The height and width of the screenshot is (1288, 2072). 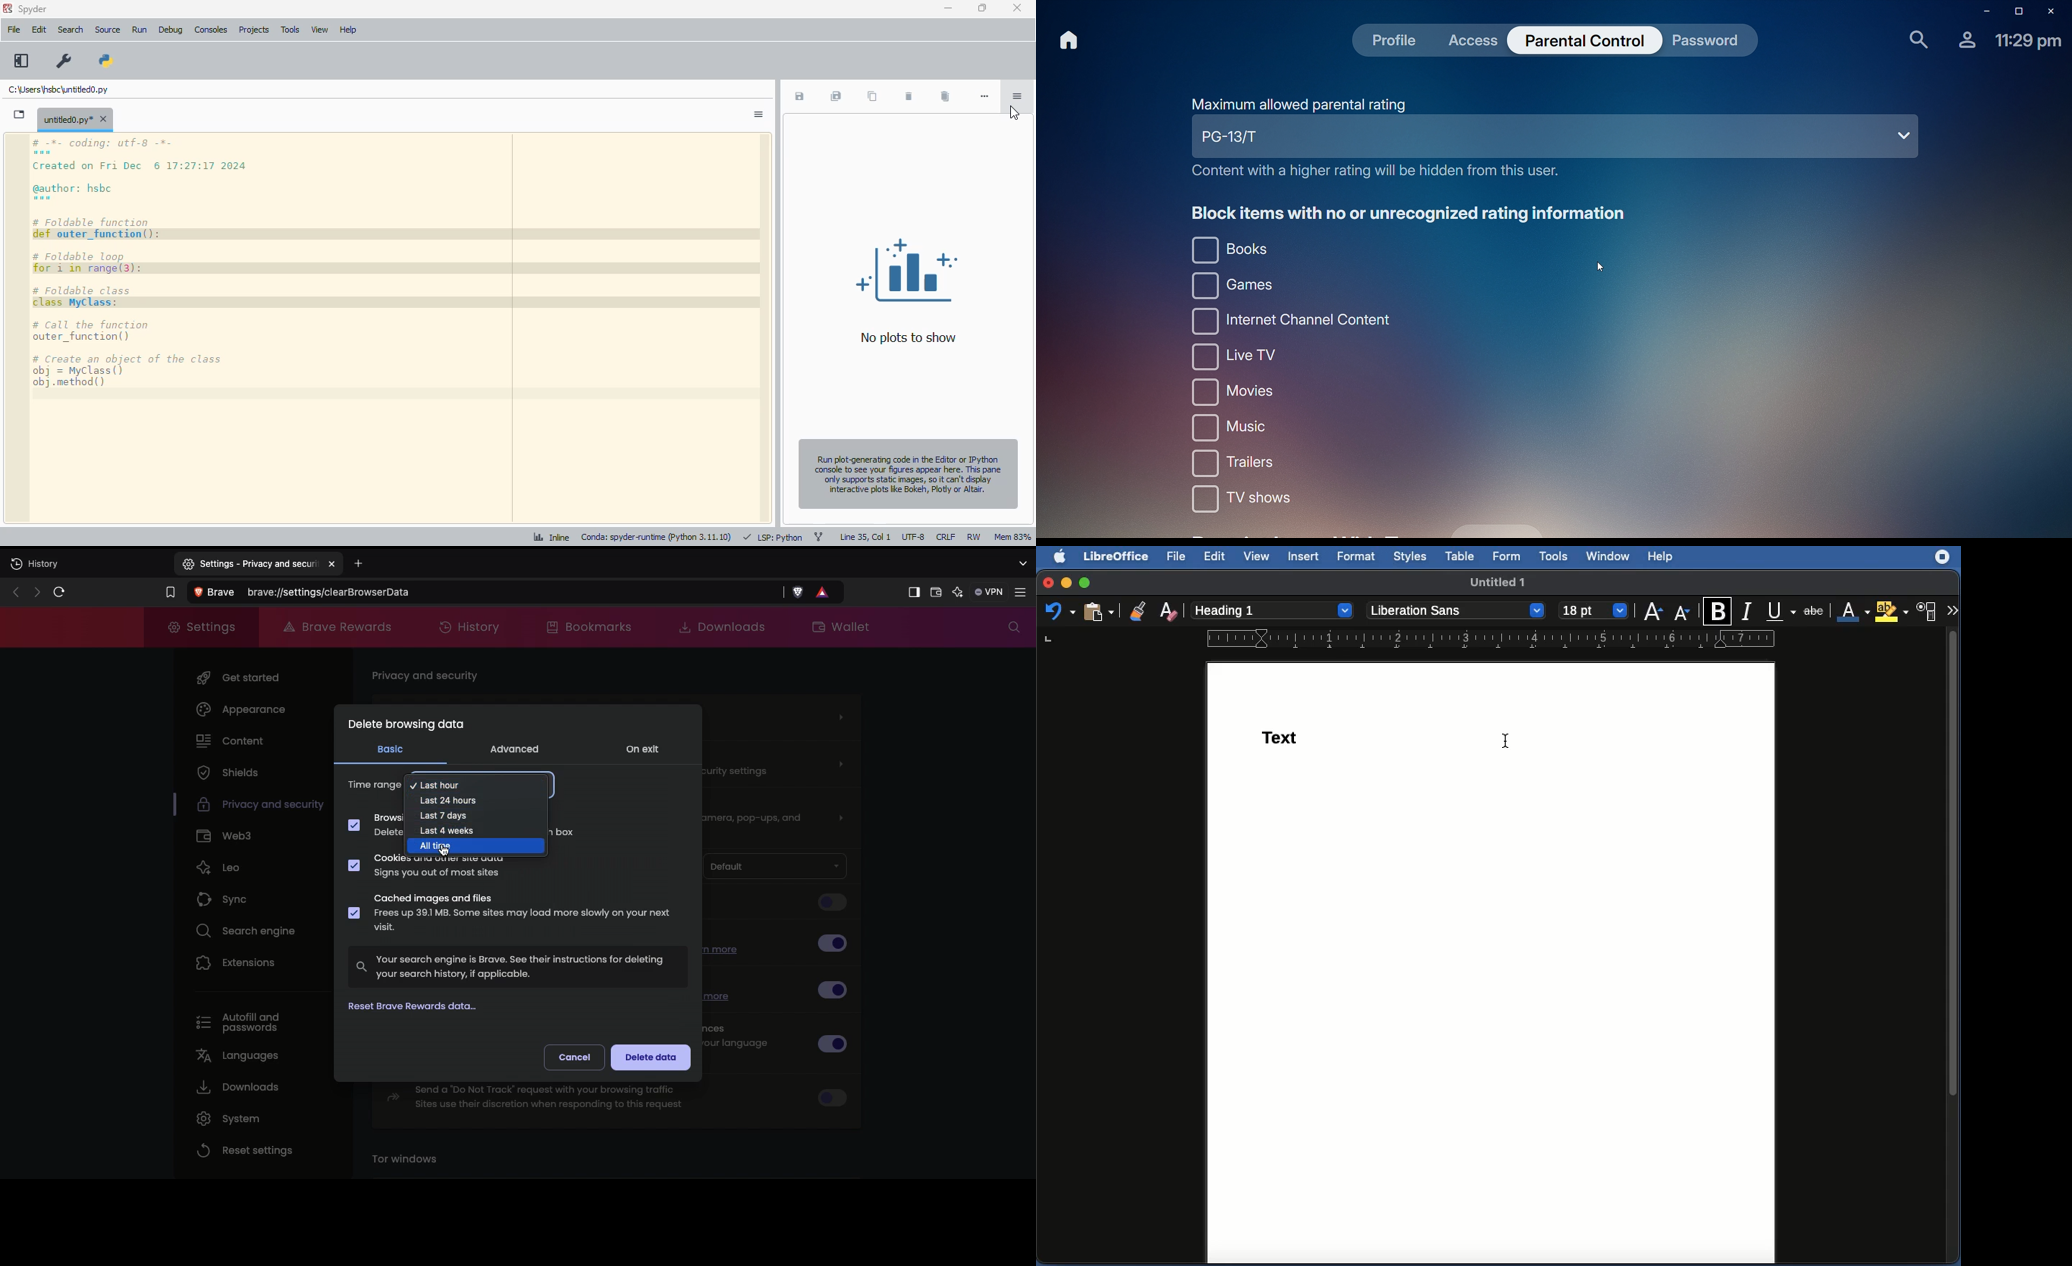 What do you see at coordinates (1216, 557) in the screenshot?
I see `Edit` at bounding box center [1216, 557].